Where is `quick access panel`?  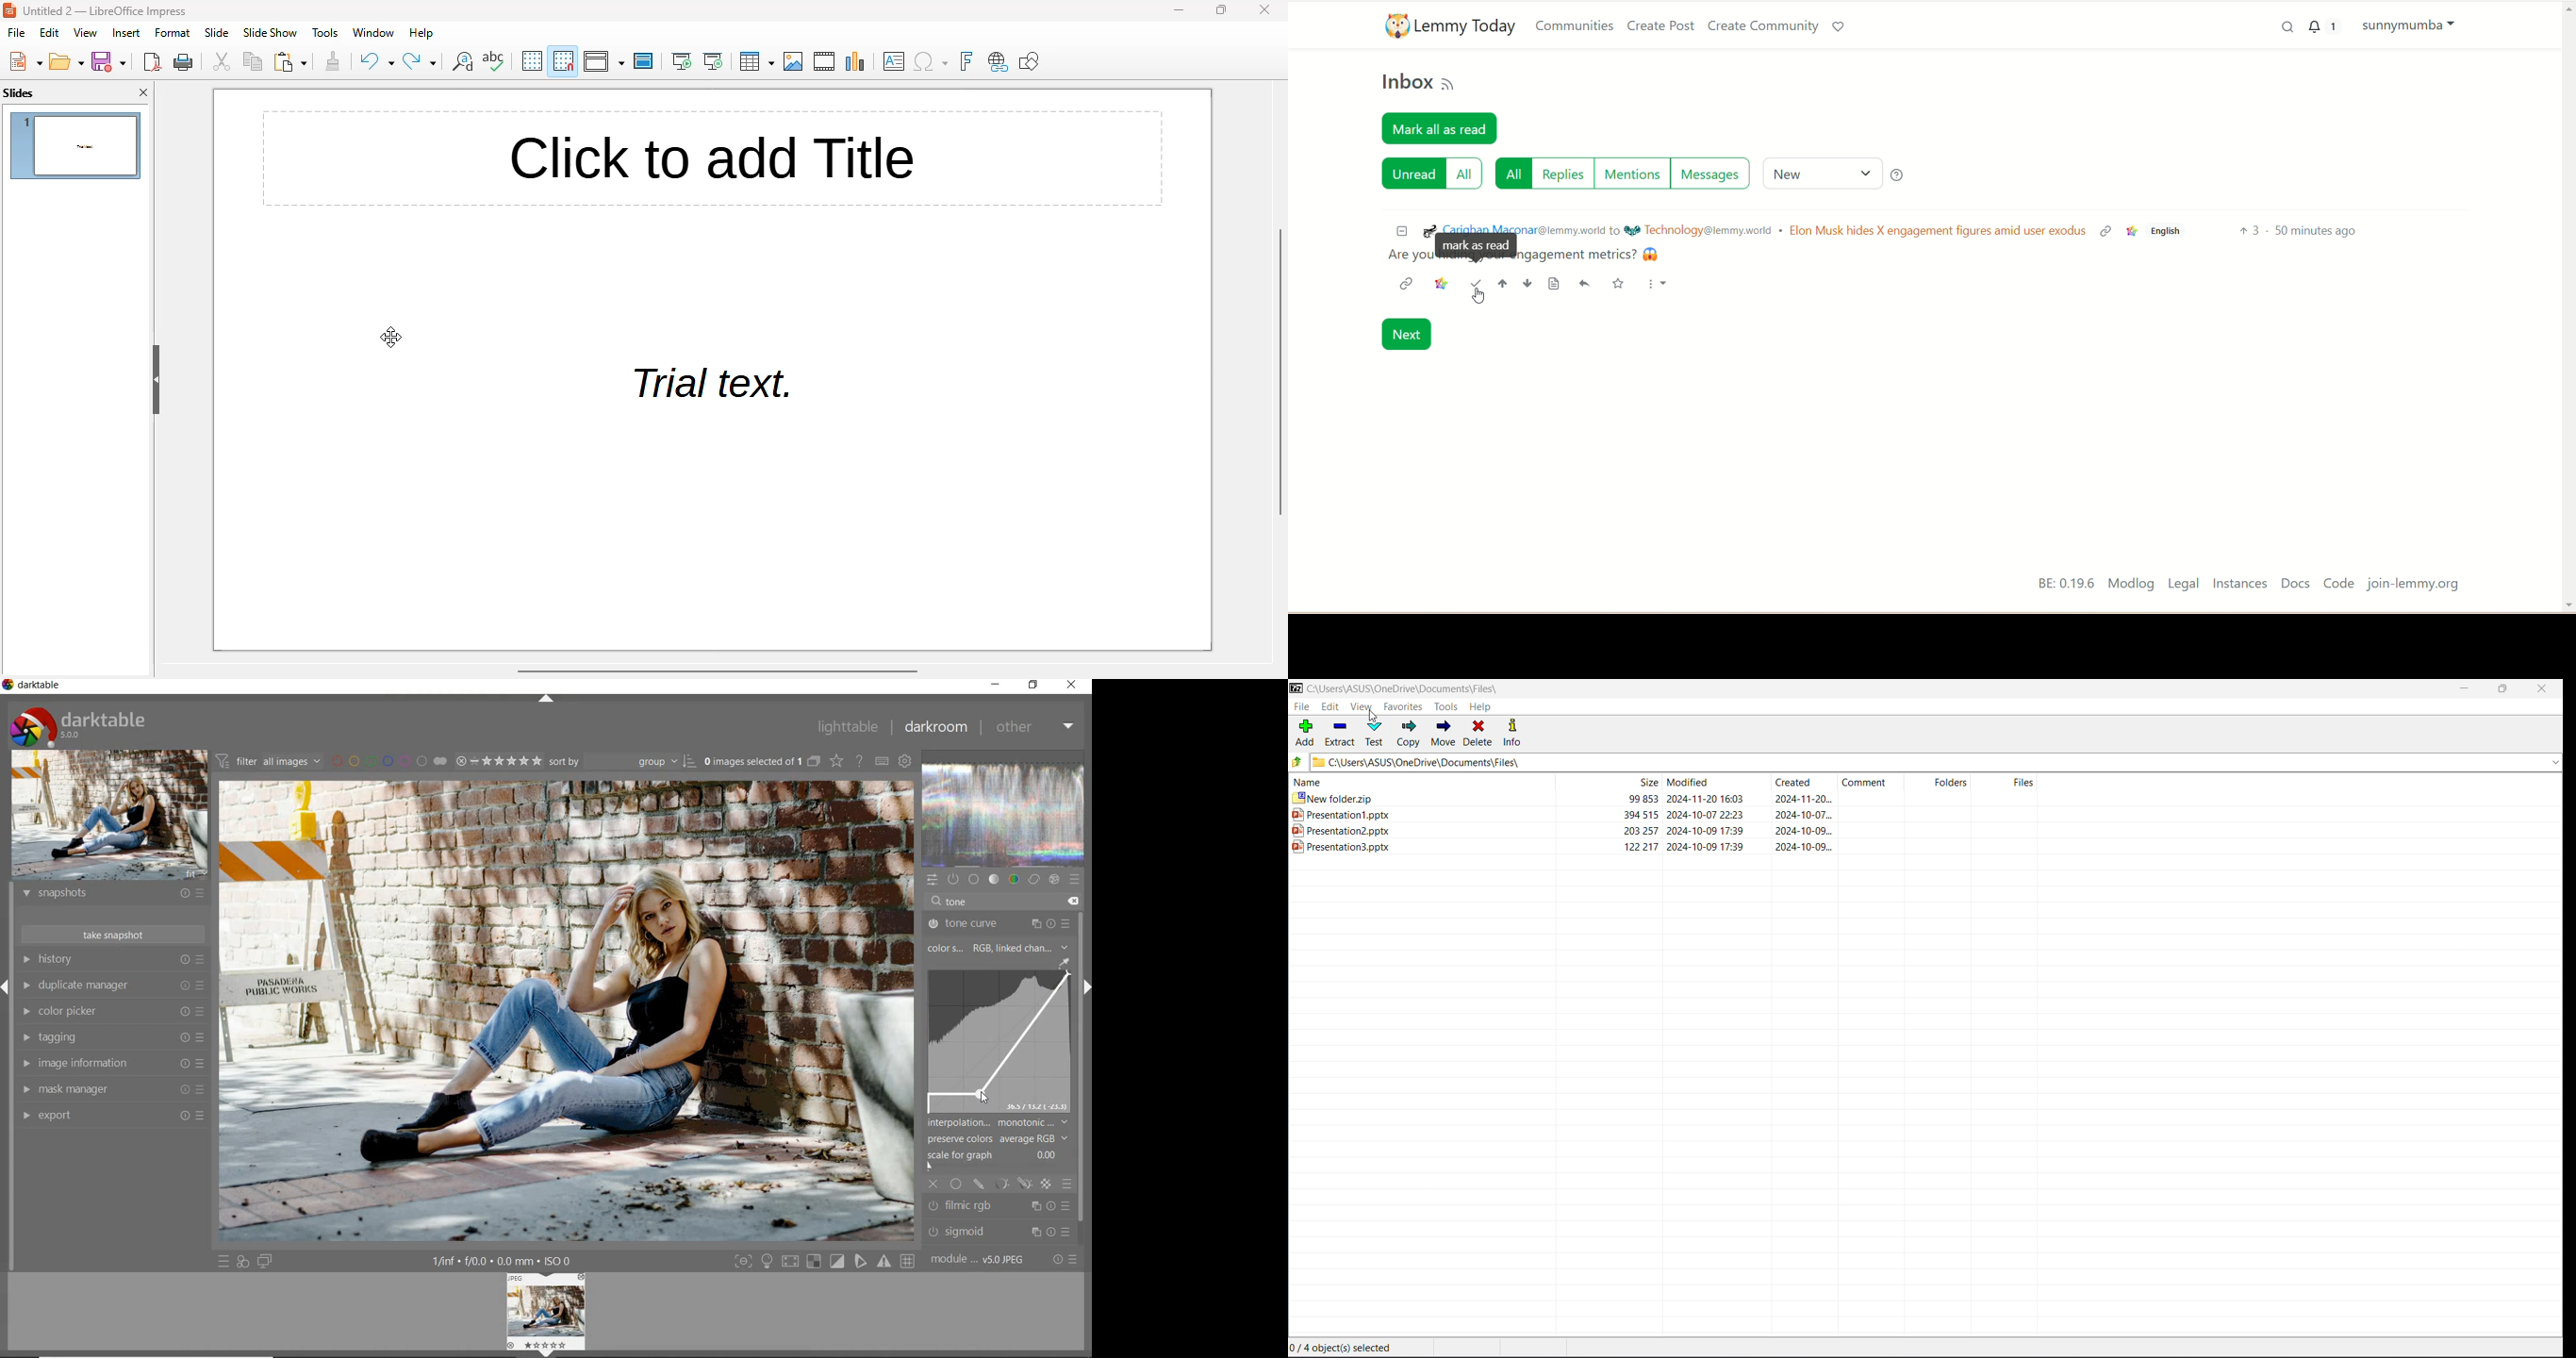
quick access panel is located at coordinates (932, 879).